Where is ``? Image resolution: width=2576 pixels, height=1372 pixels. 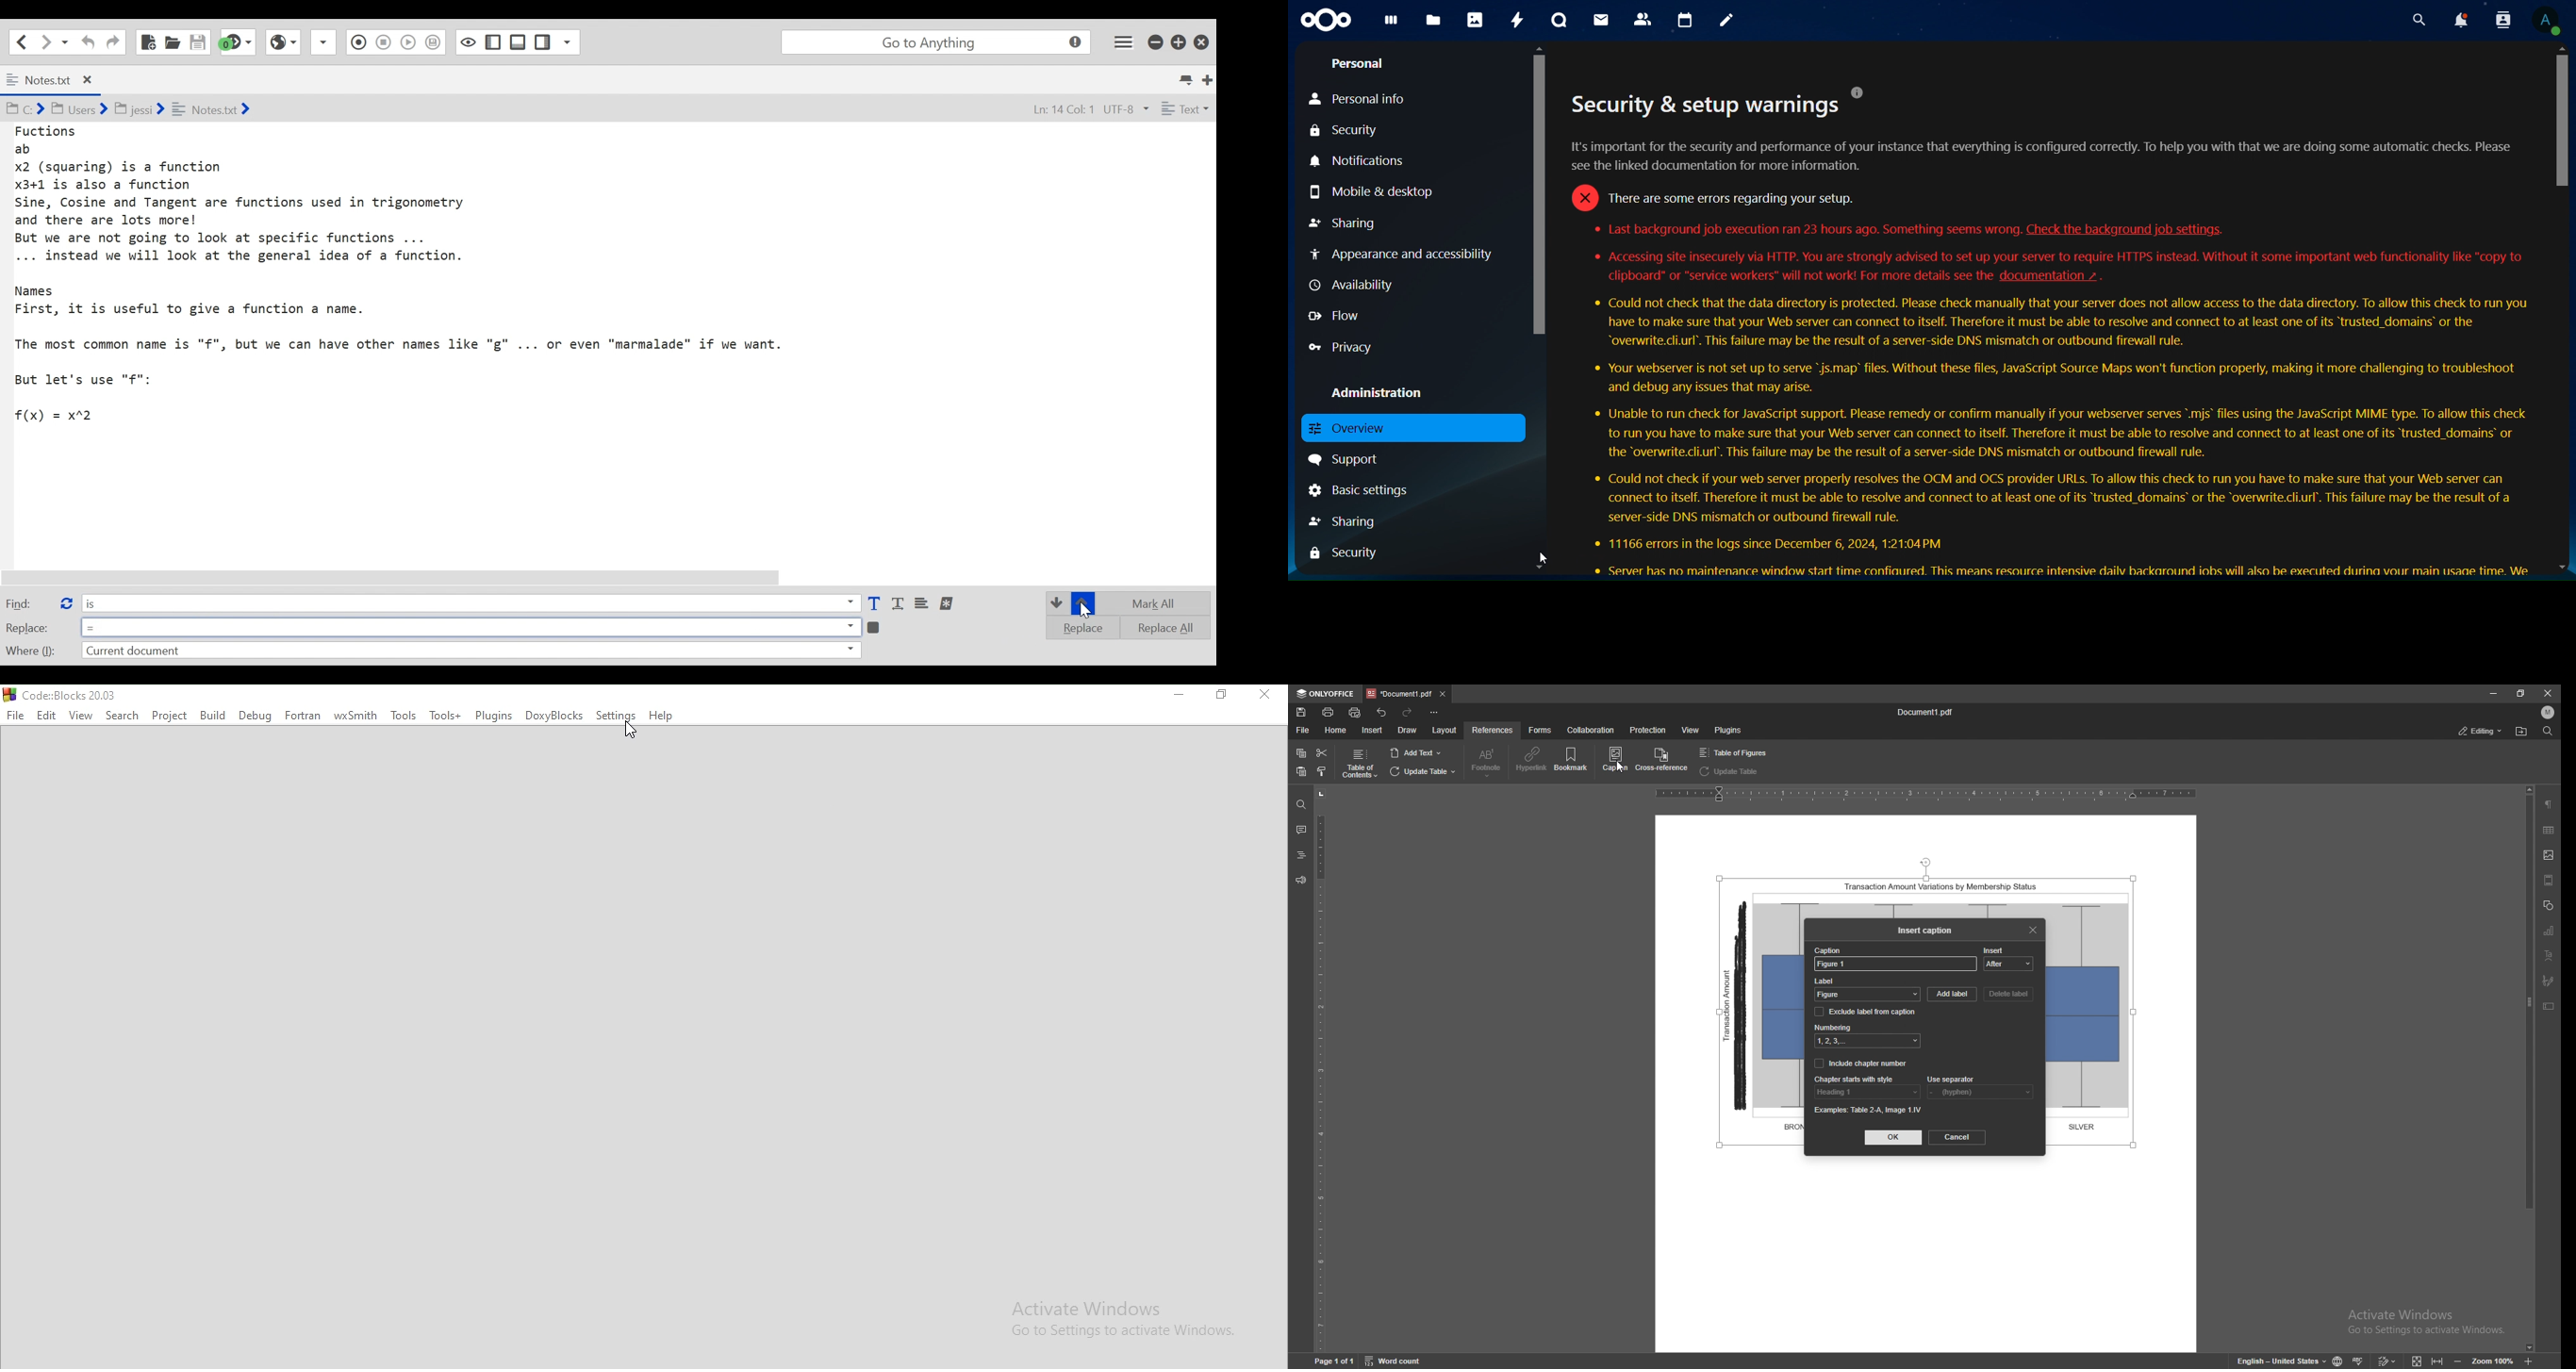
 is located at coordinates (1345, 225).